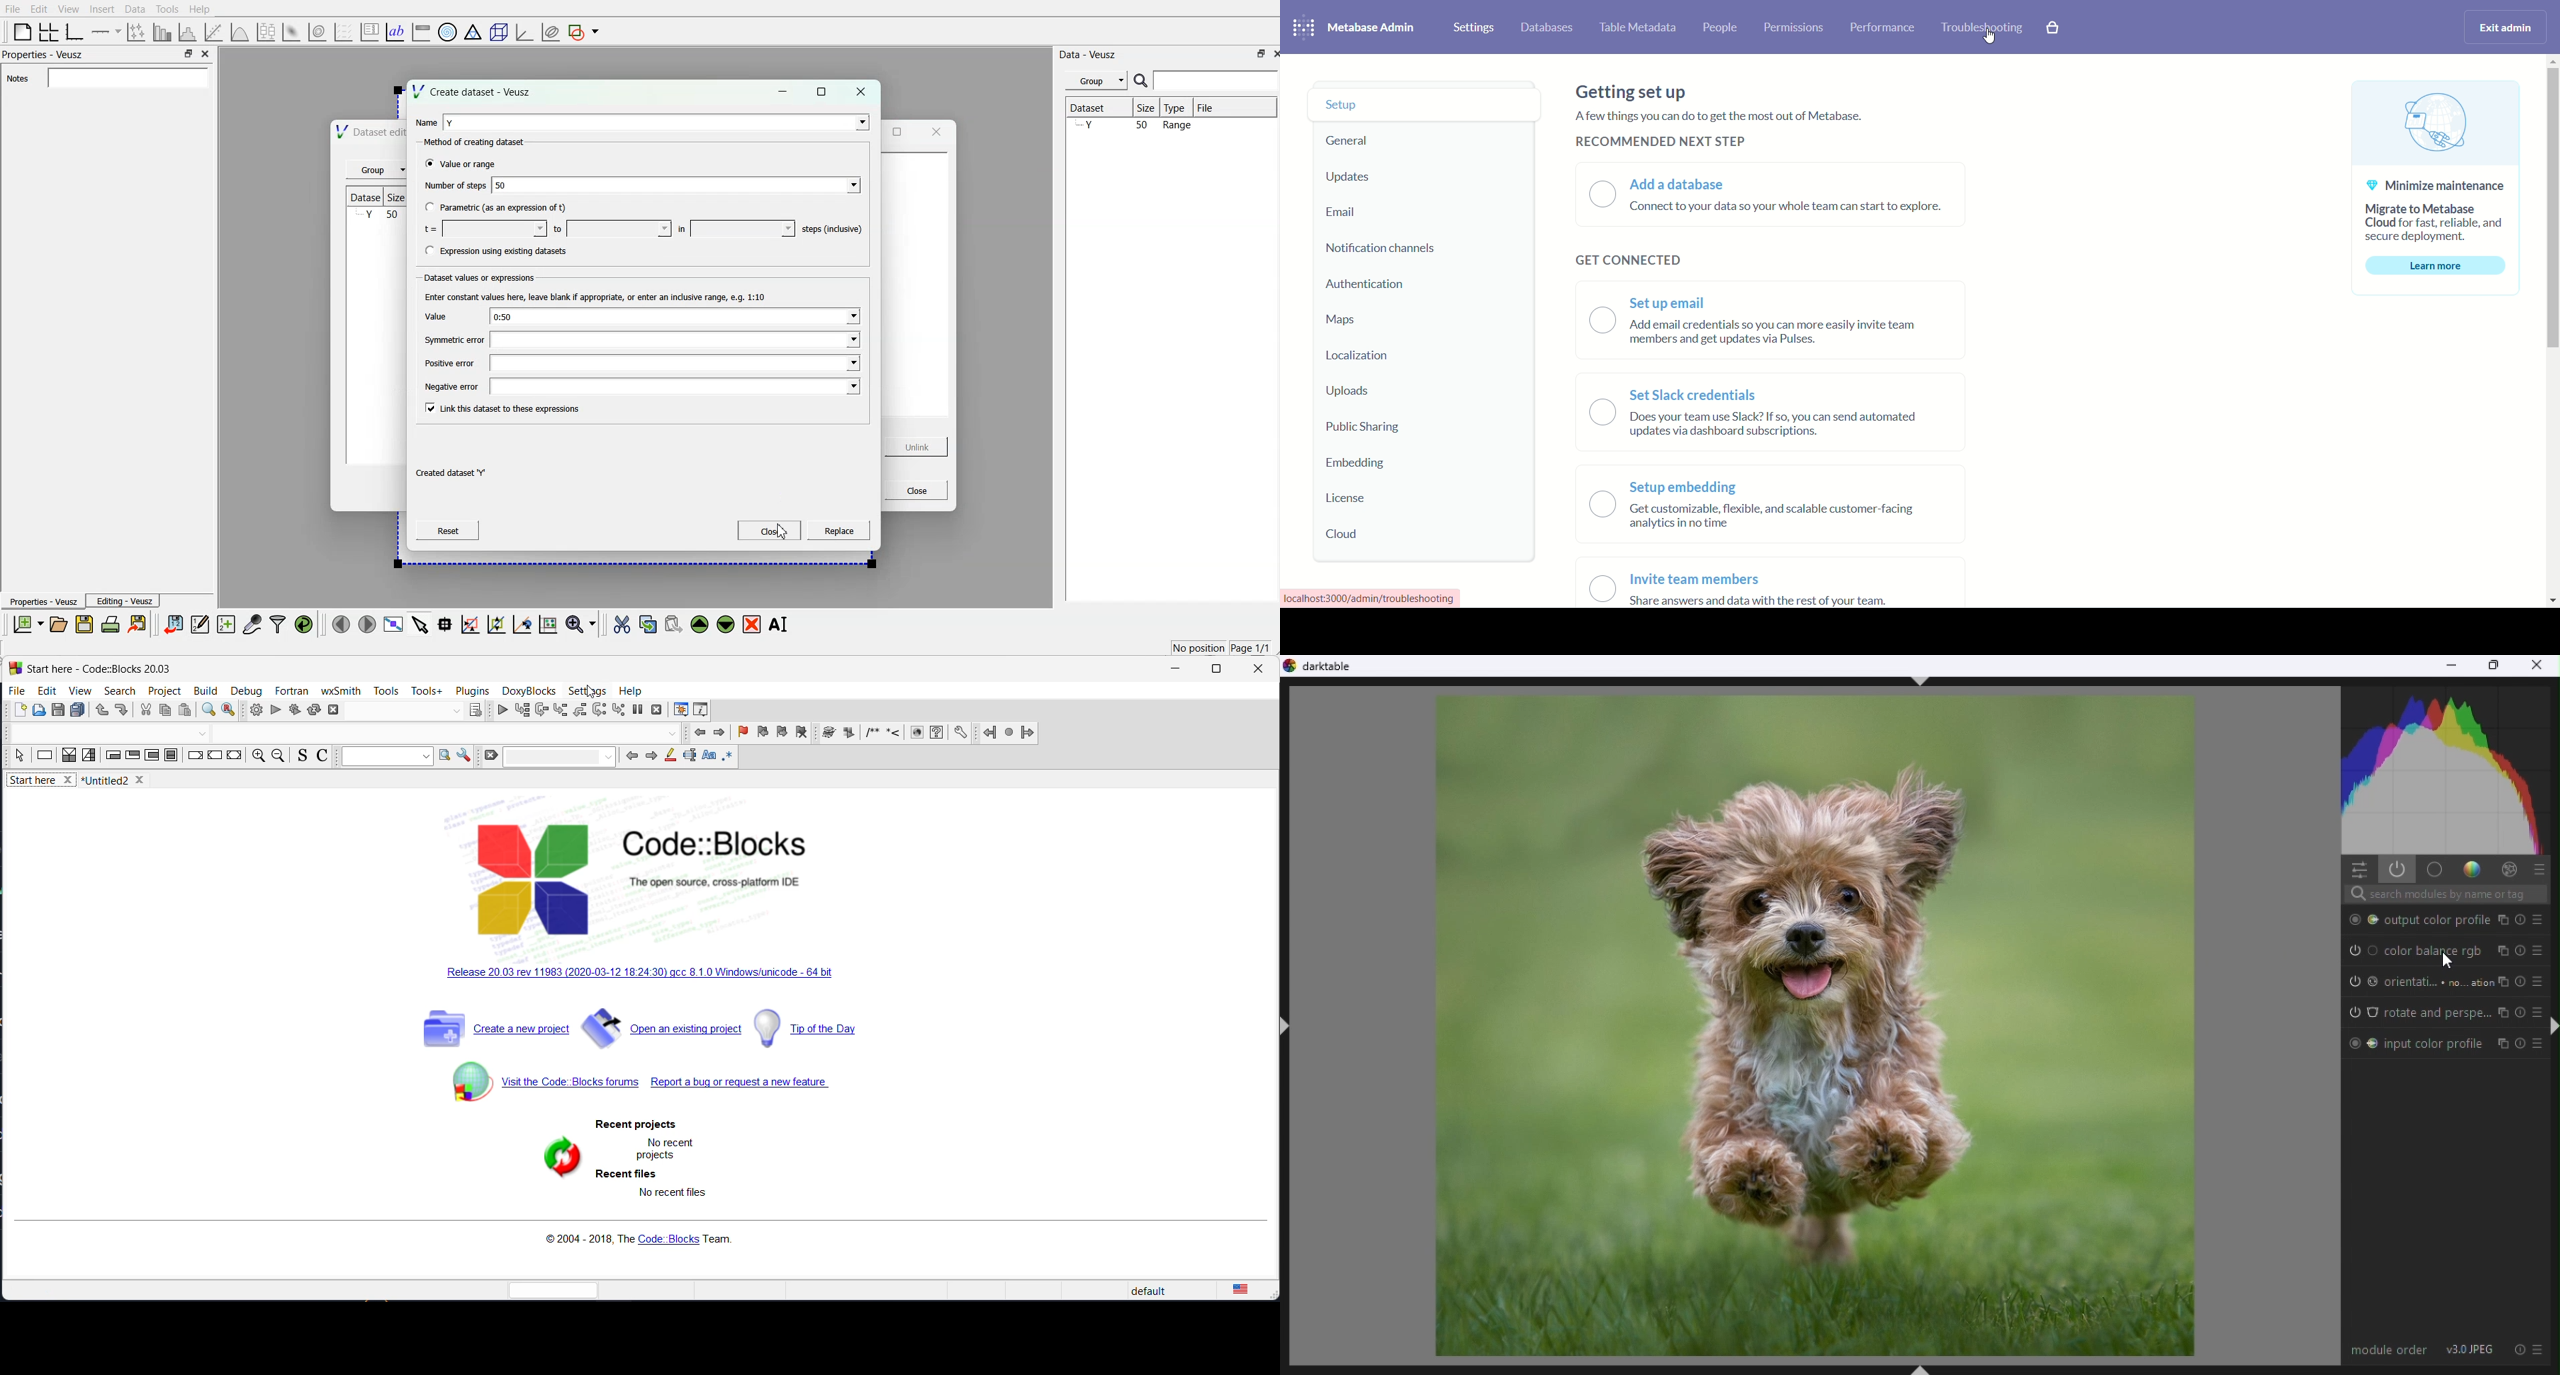  Describe the element at coordinates (365, 197) in the screenshot. I see `Dataset` at that location.